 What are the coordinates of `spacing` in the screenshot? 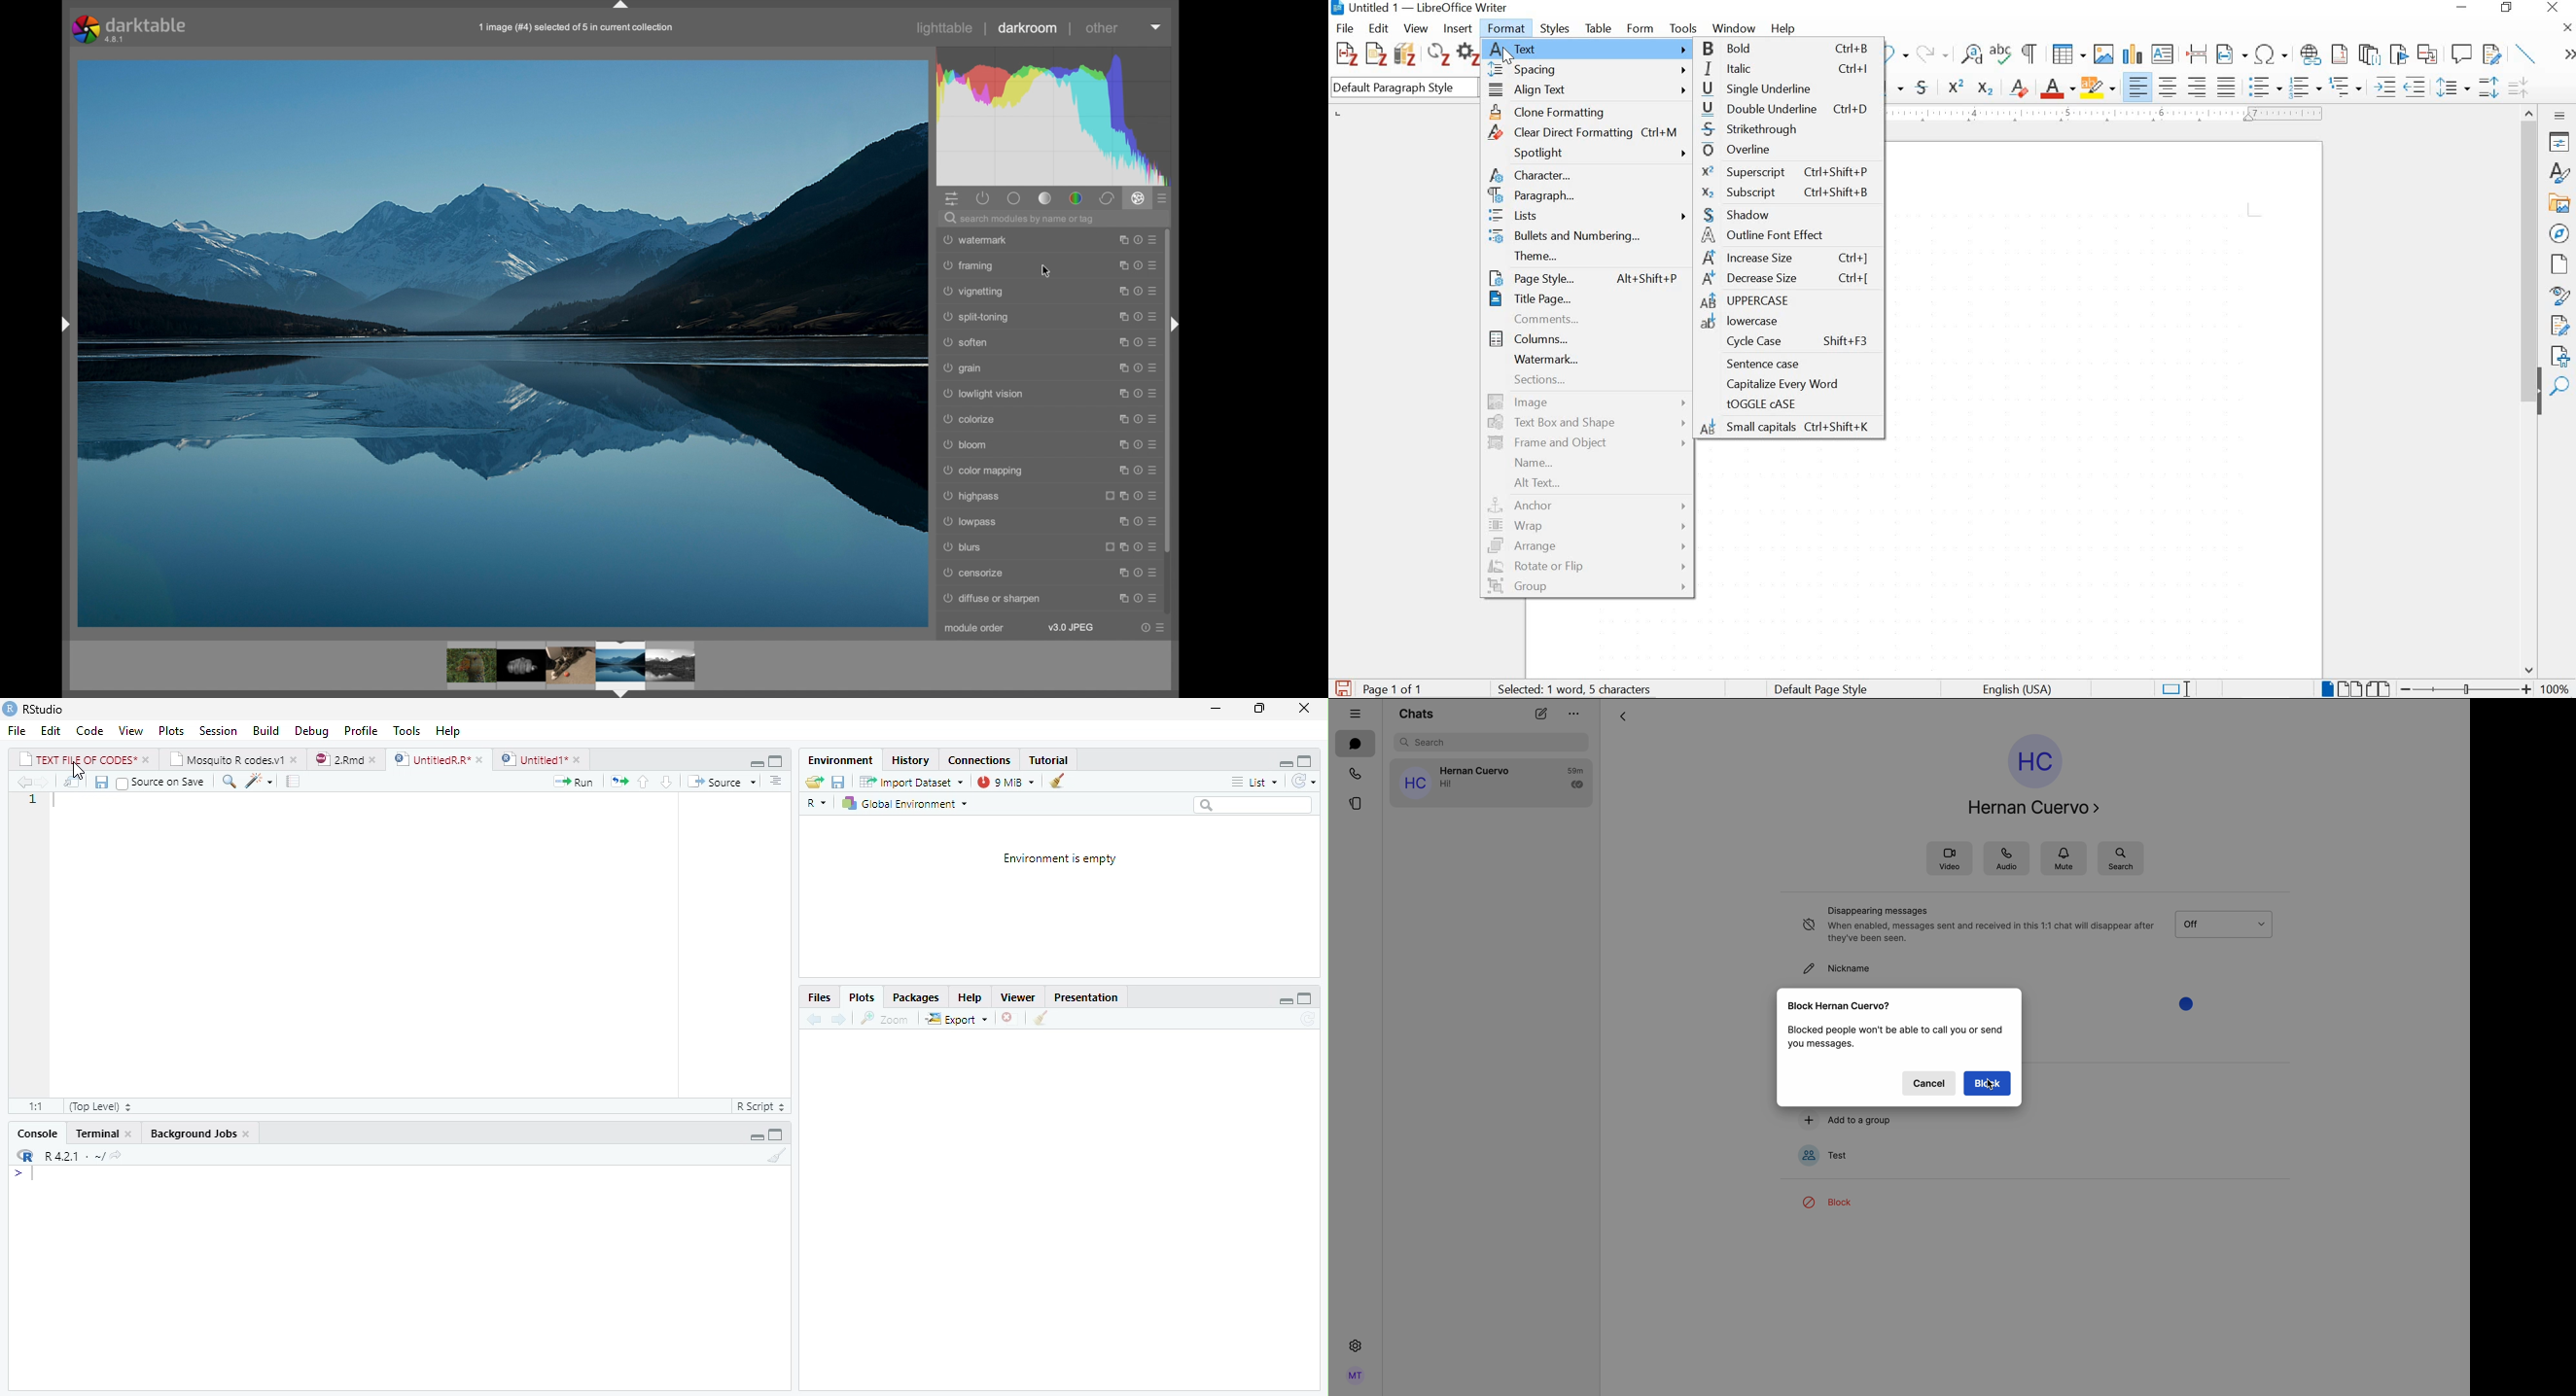 It's located at (1588, 70).